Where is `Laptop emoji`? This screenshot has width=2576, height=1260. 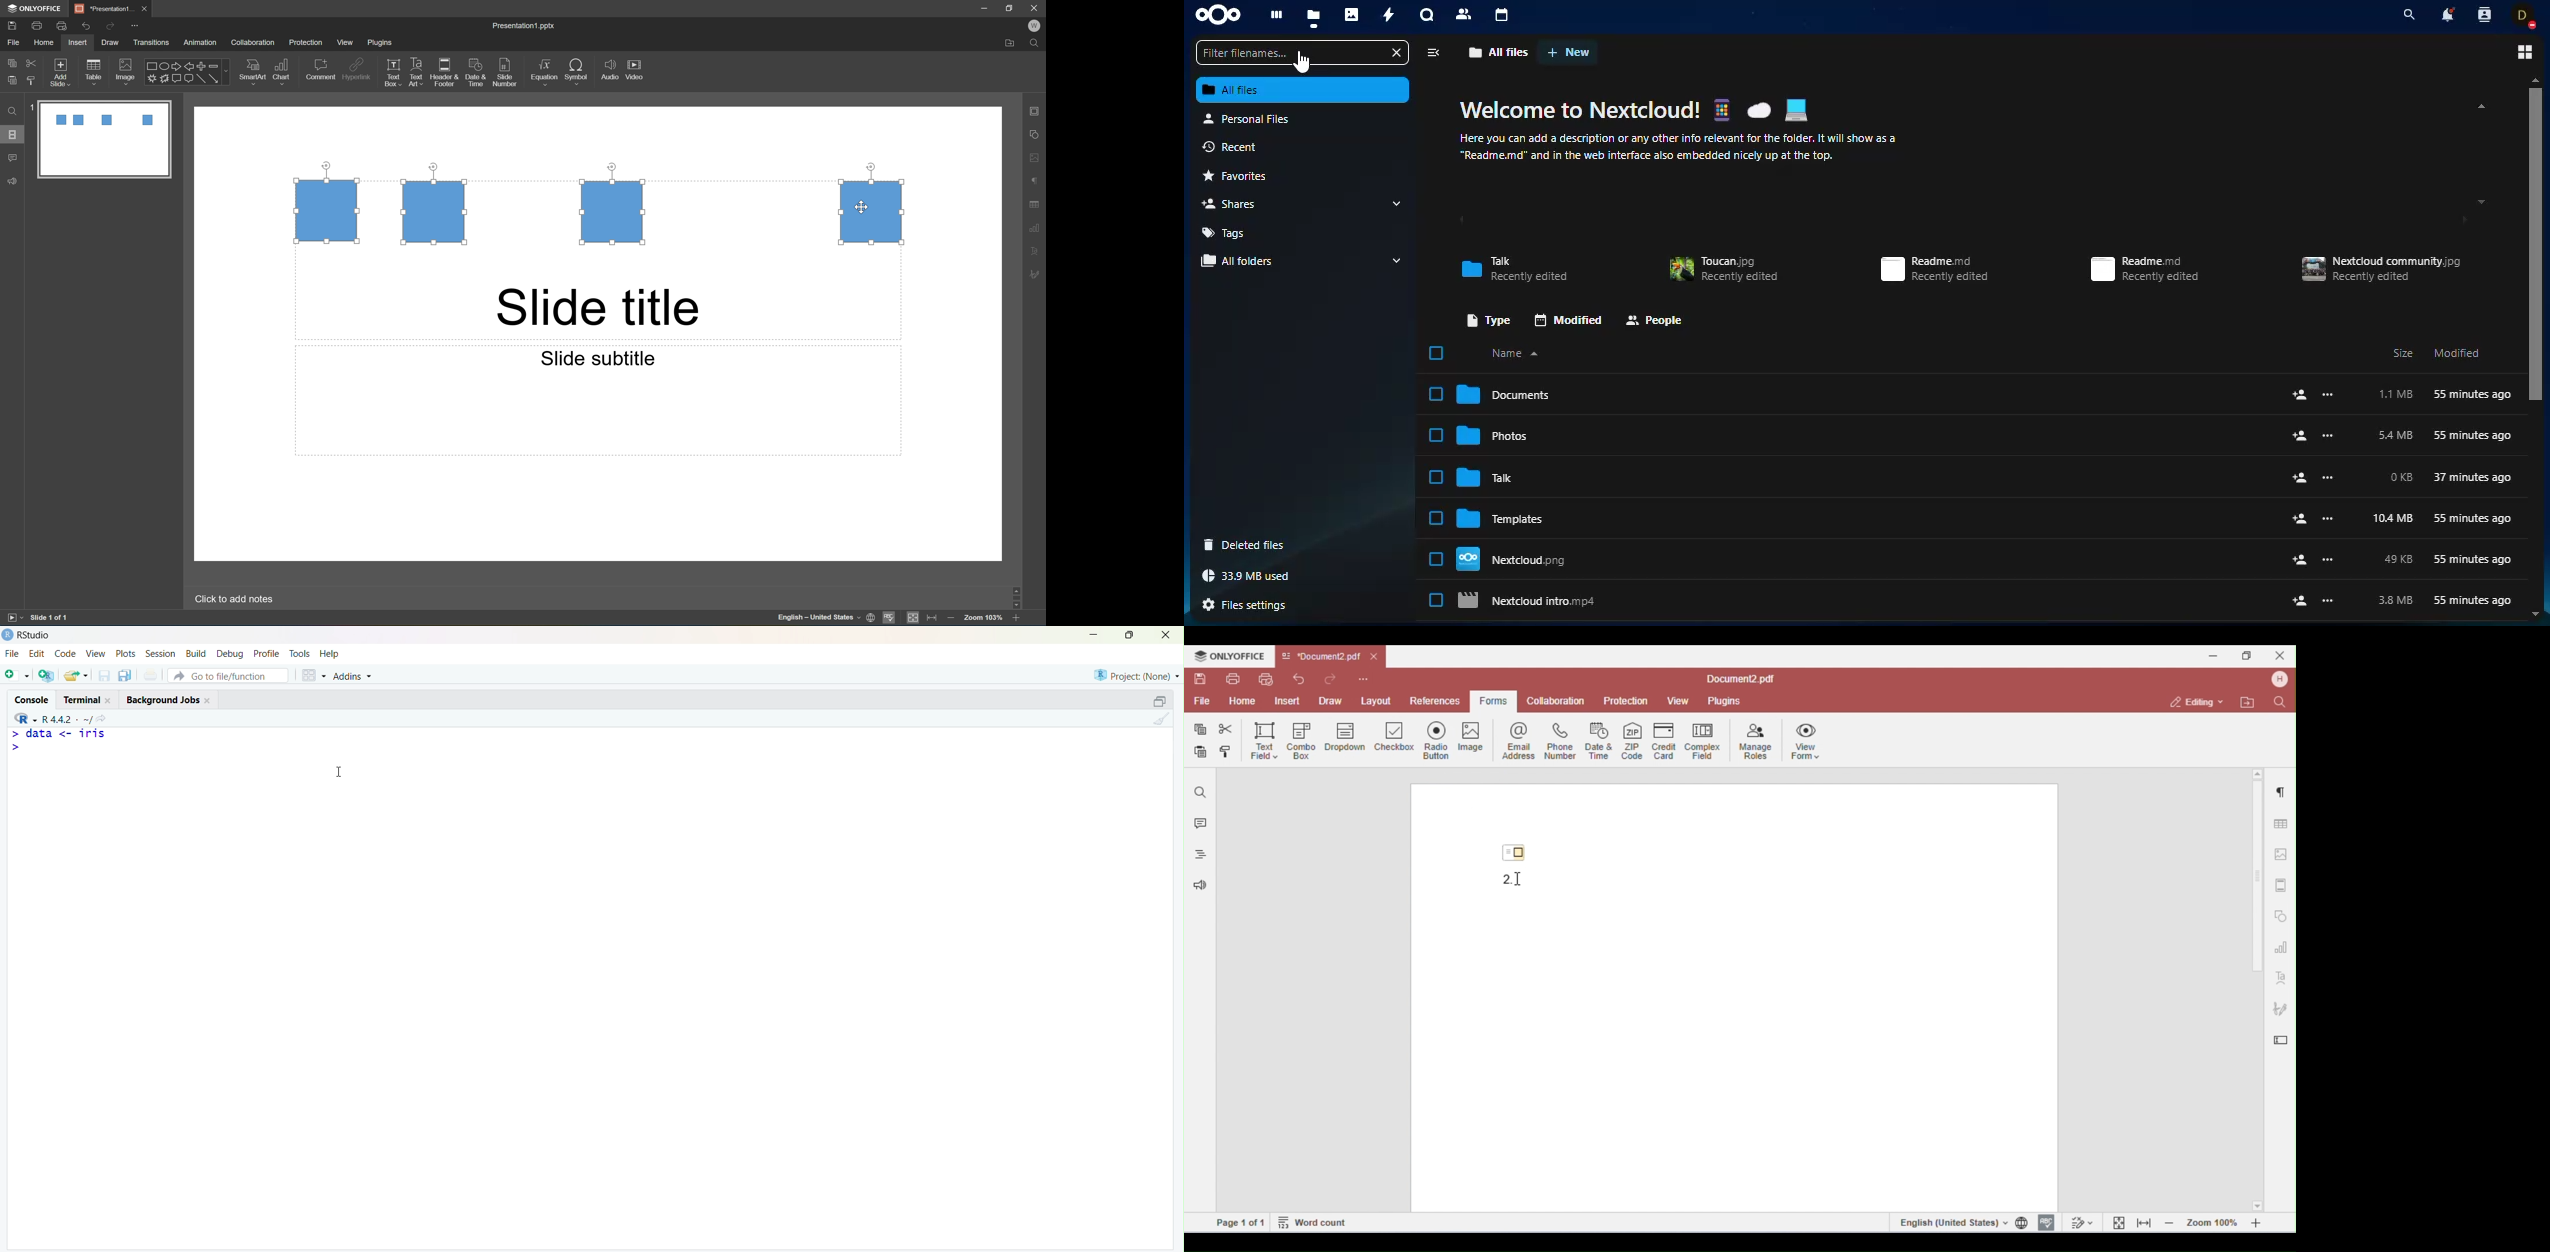
Laptop emoji is located at coordinates (1796, 110).